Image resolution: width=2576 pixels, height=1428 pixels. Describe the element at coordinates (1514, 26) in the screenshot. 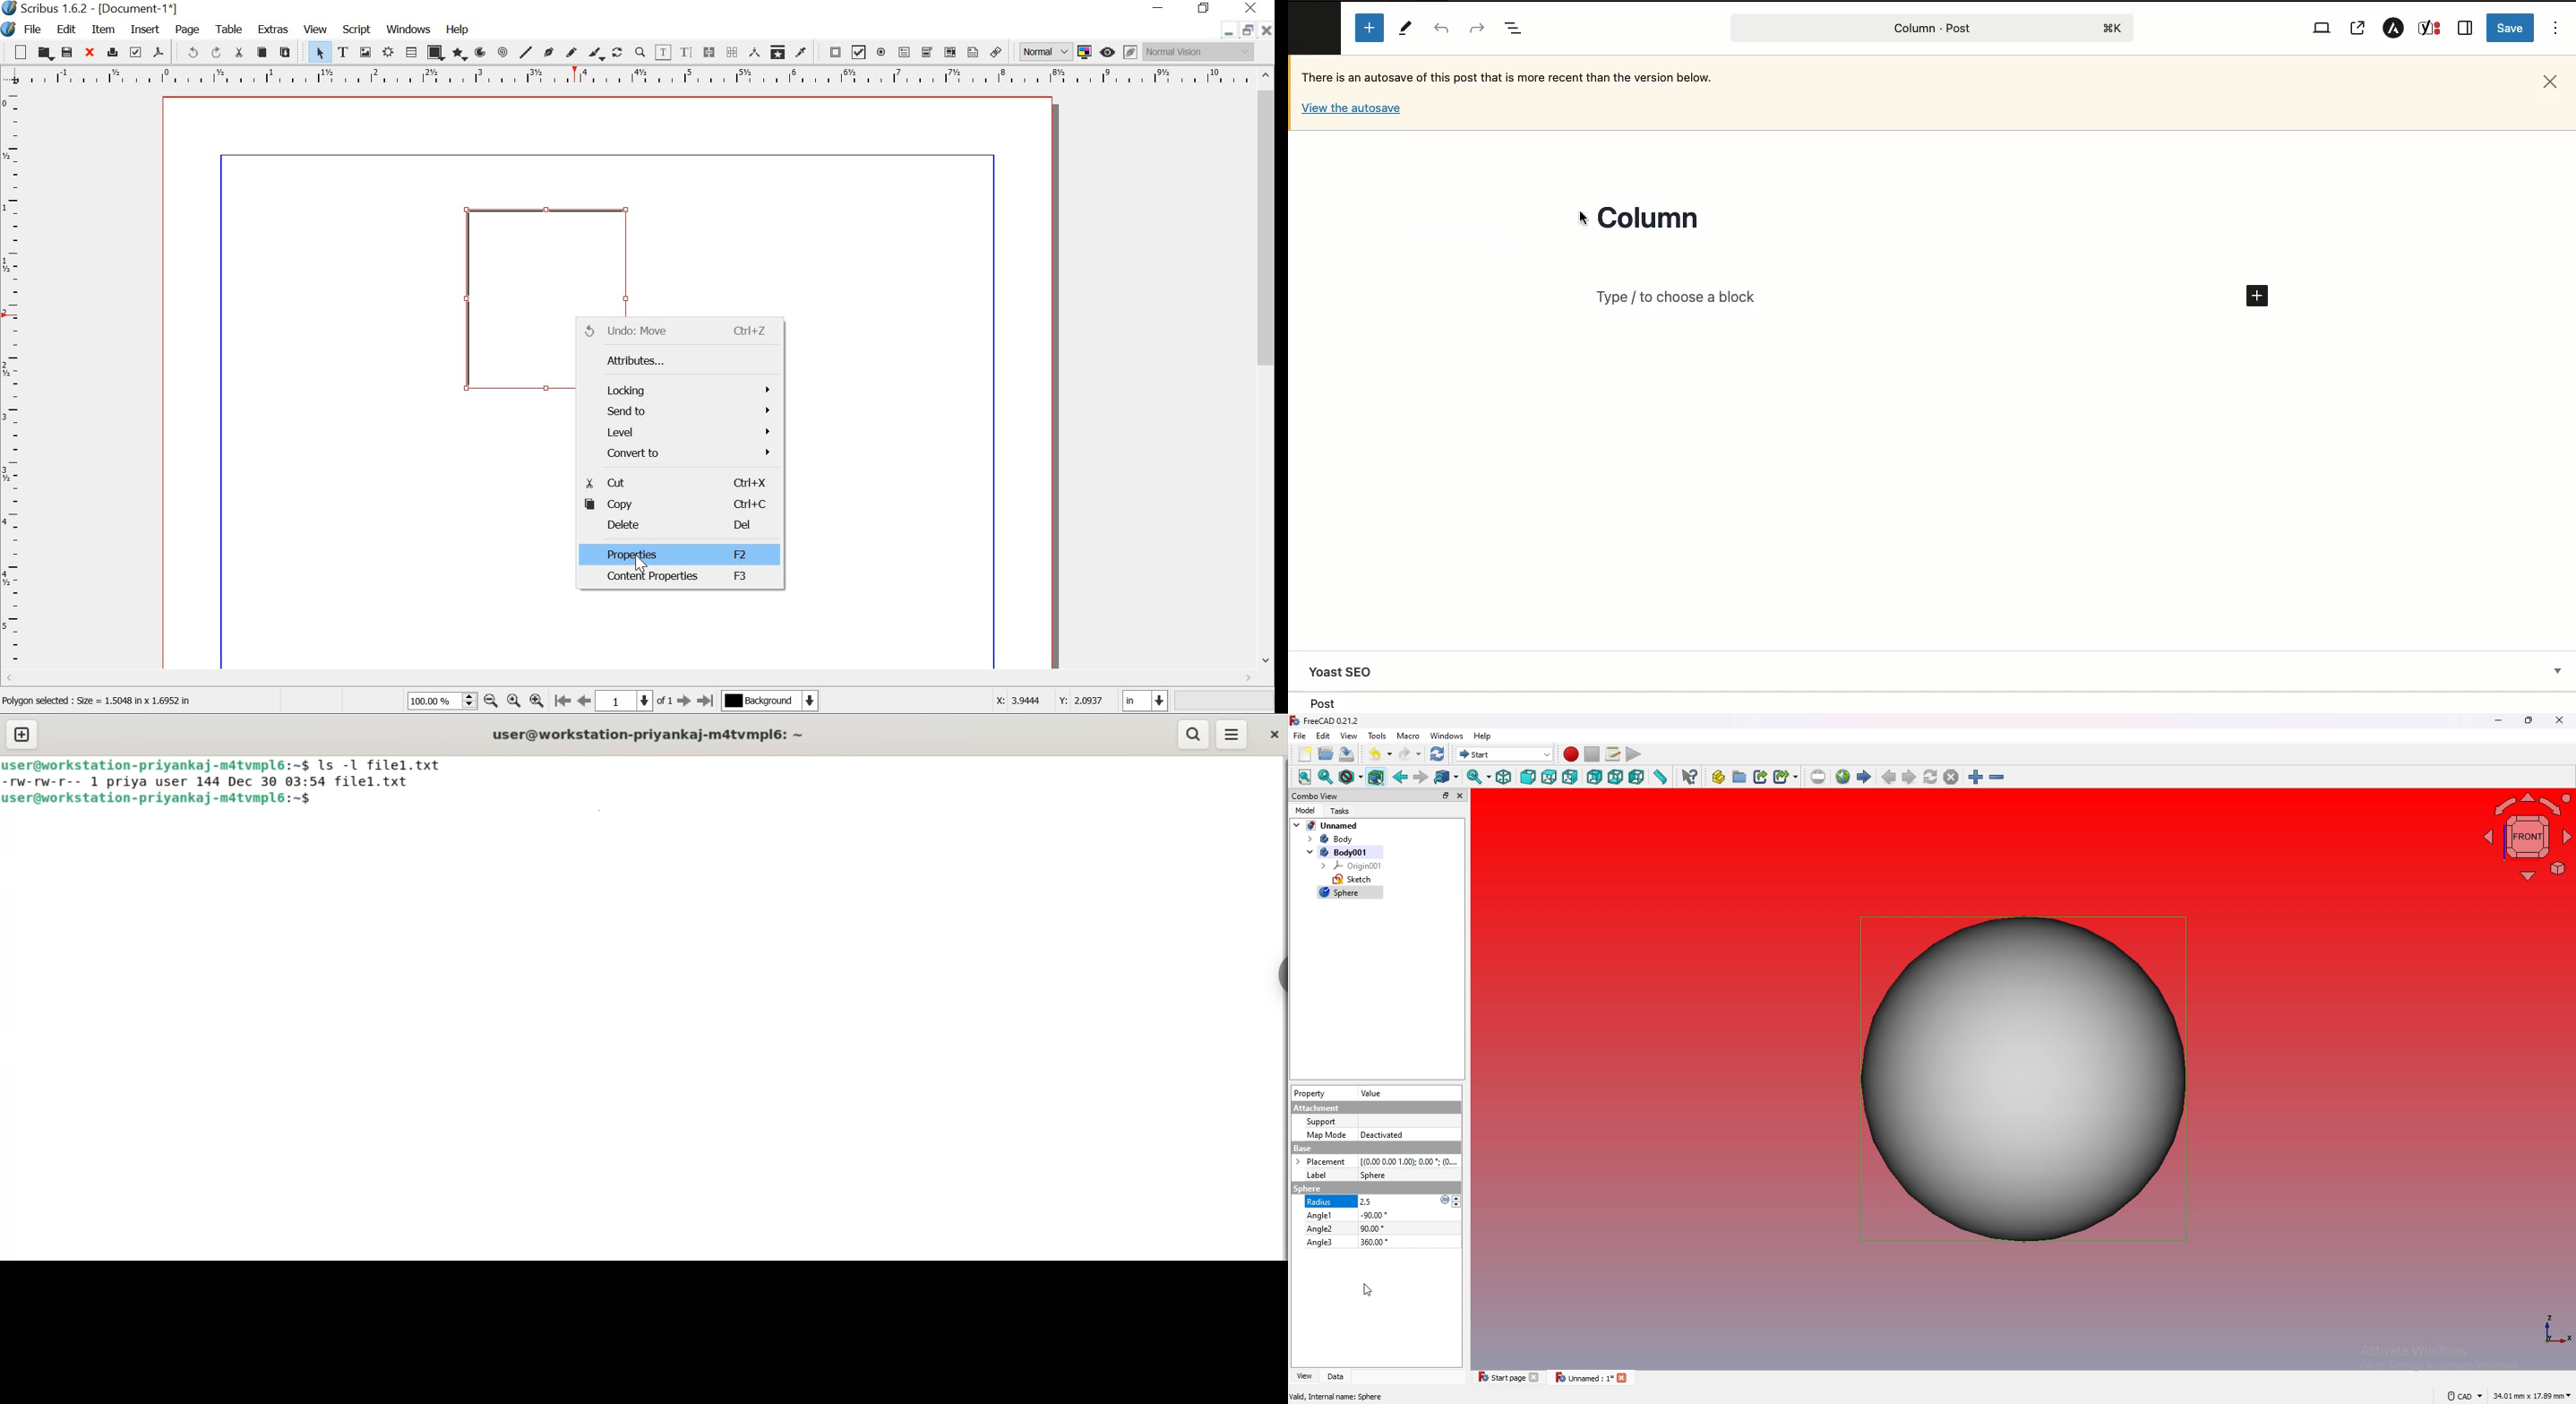

I see `Document overview` at that location.